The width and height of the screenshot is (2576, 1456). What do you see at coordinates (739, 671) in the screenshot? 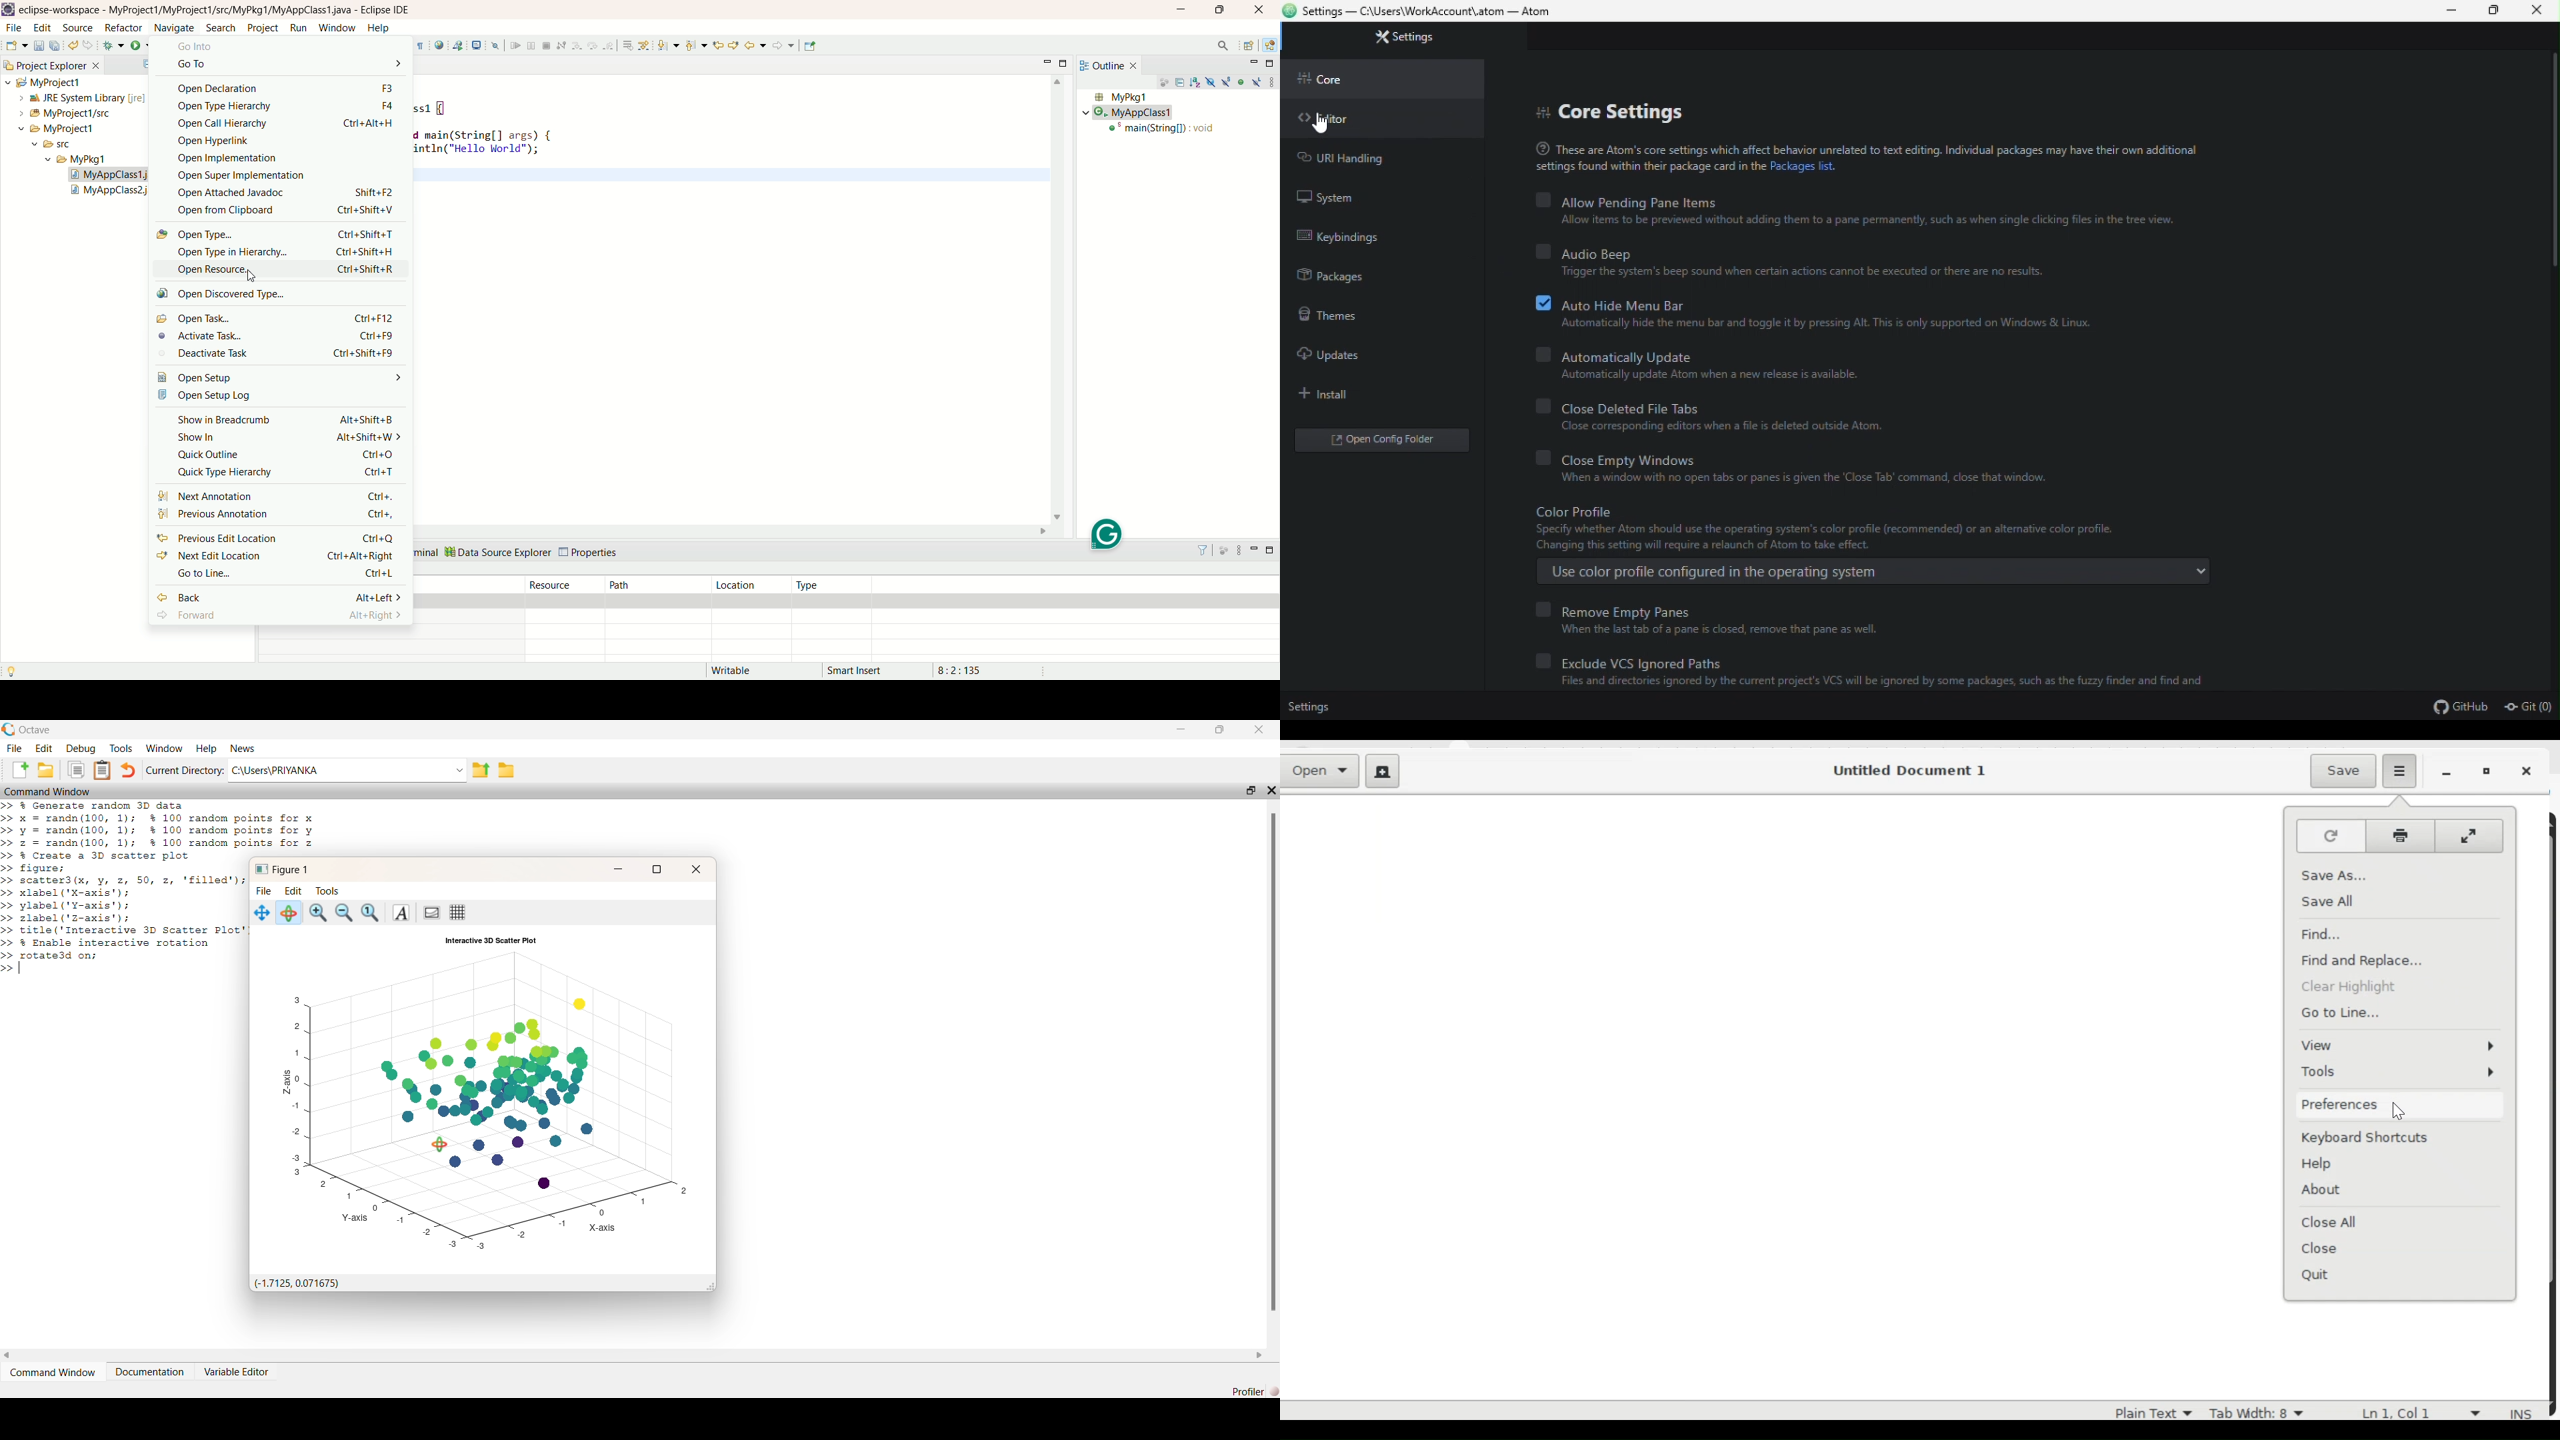
I see `writable` at bounding box center [739, 671].